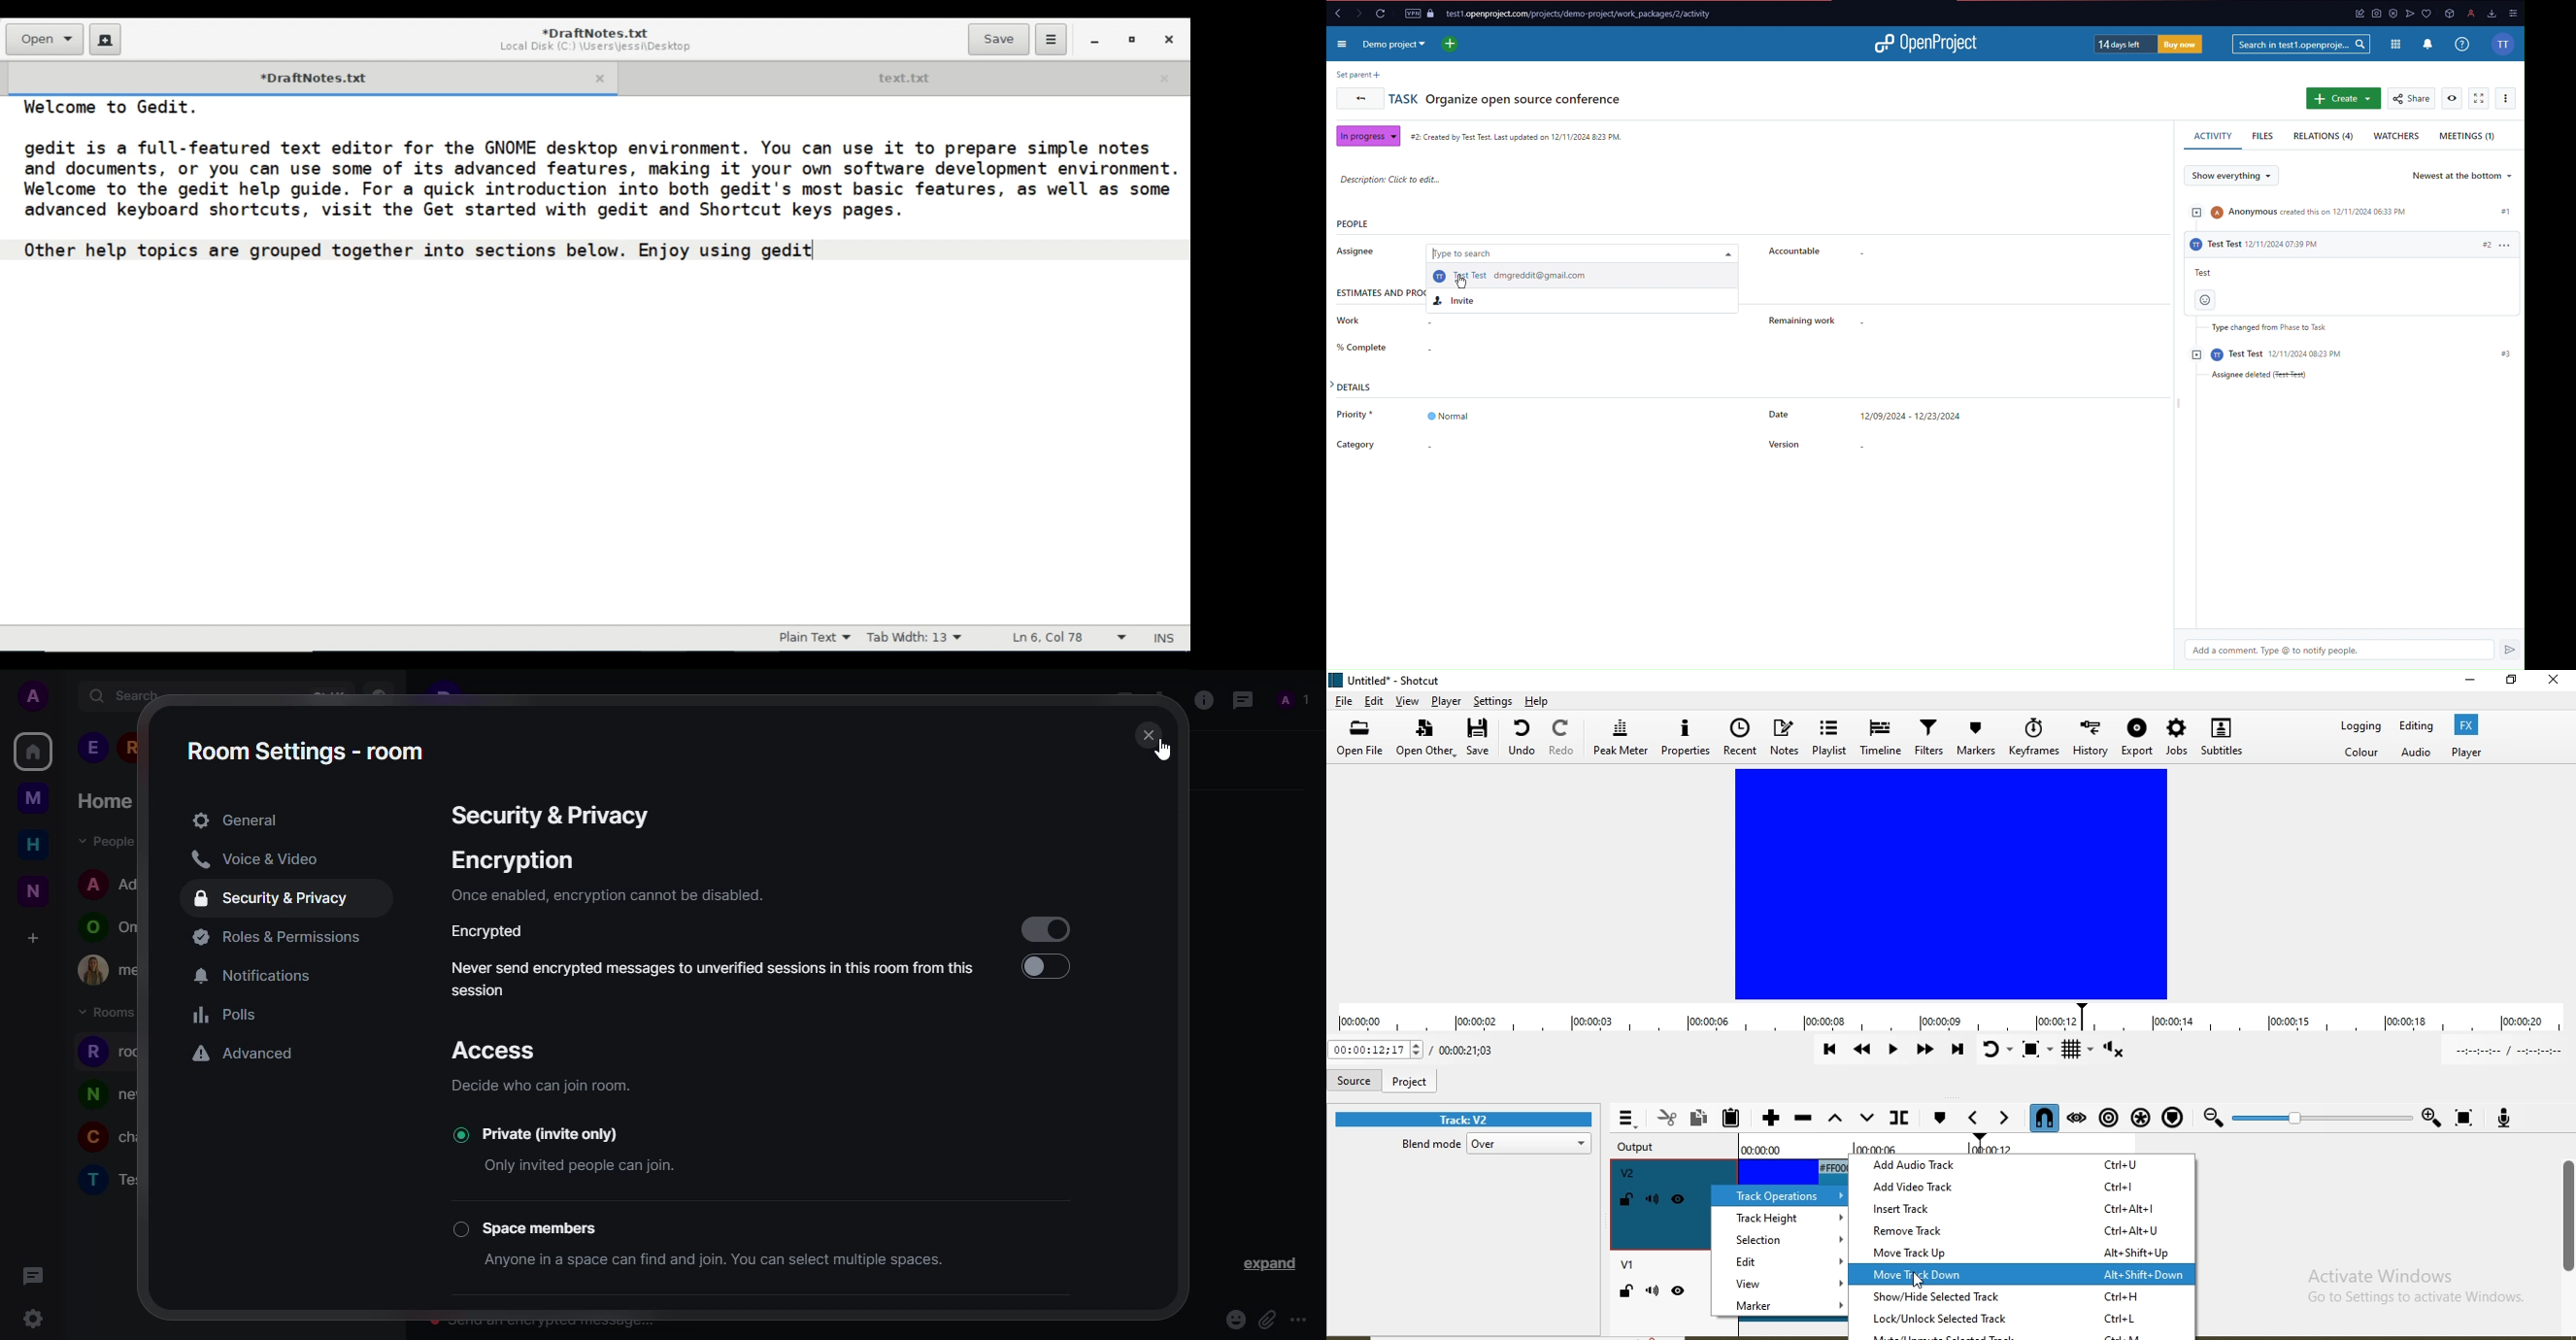  Describe the element at coordinates (1069, 638) in the screenshot. I see `Line & Column` at that location.